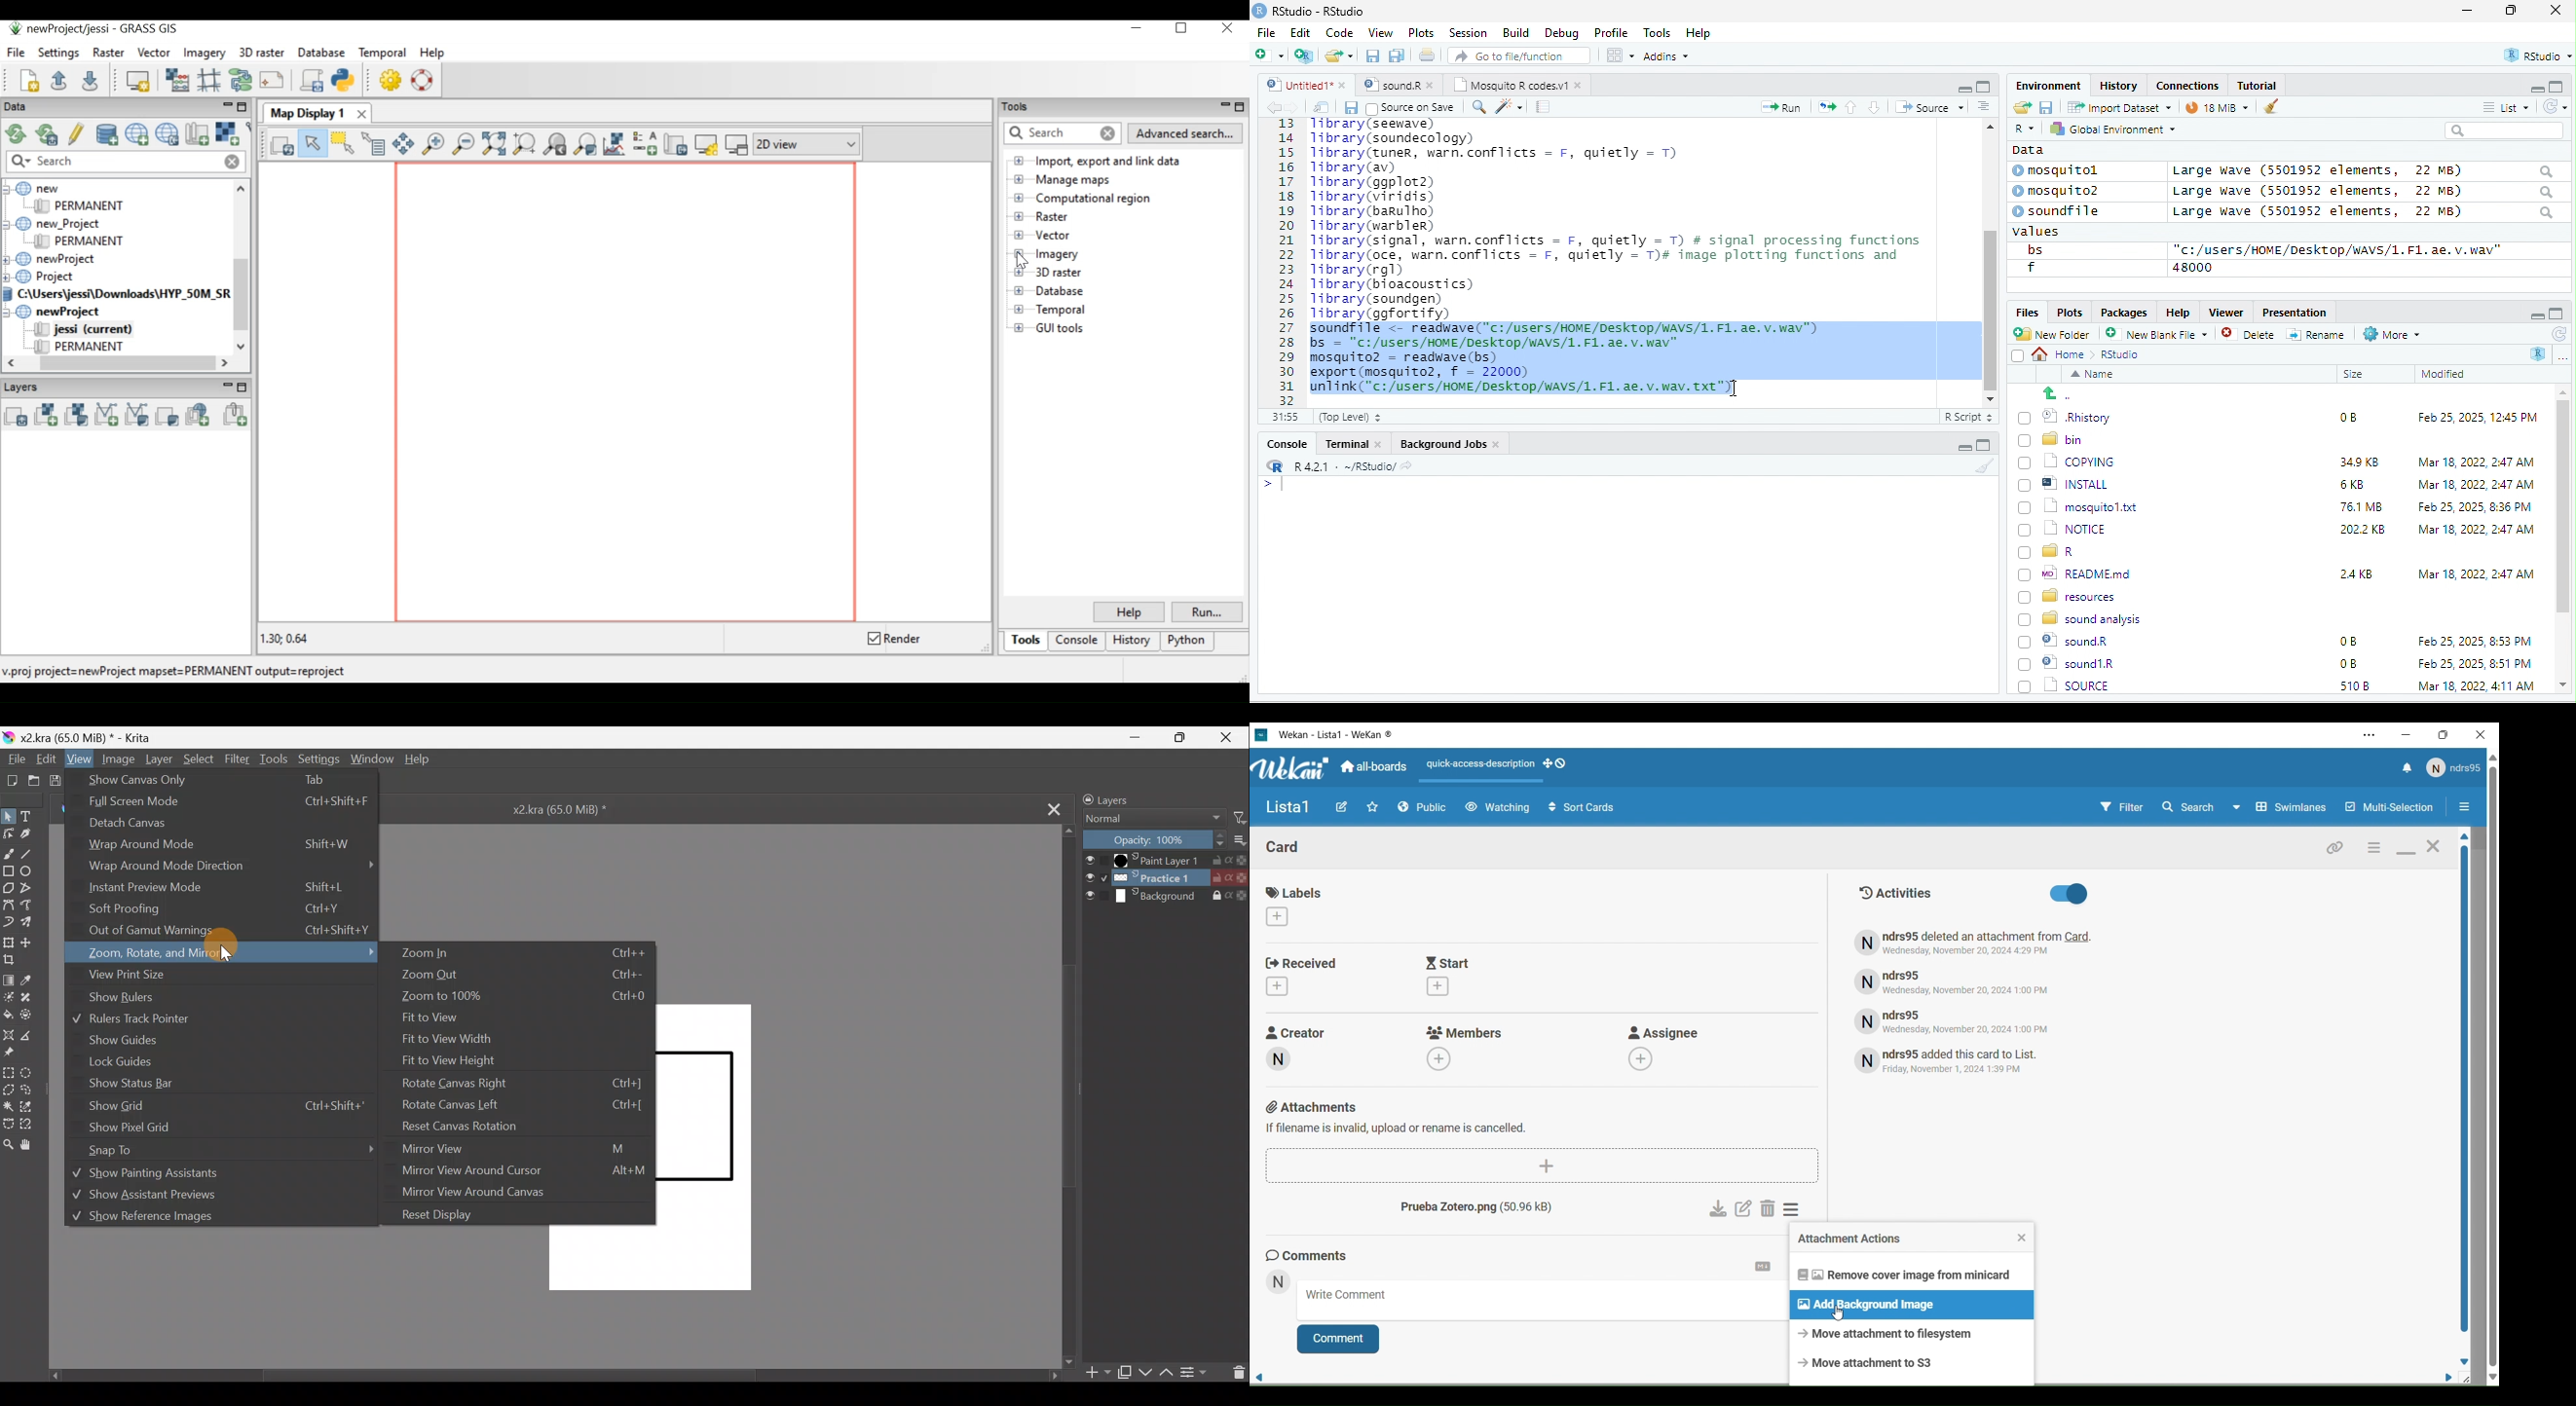 The height and width of the screenshot is (1428, 2576). I want to click on Duplicate layer/mask, so click(1124, 1372).